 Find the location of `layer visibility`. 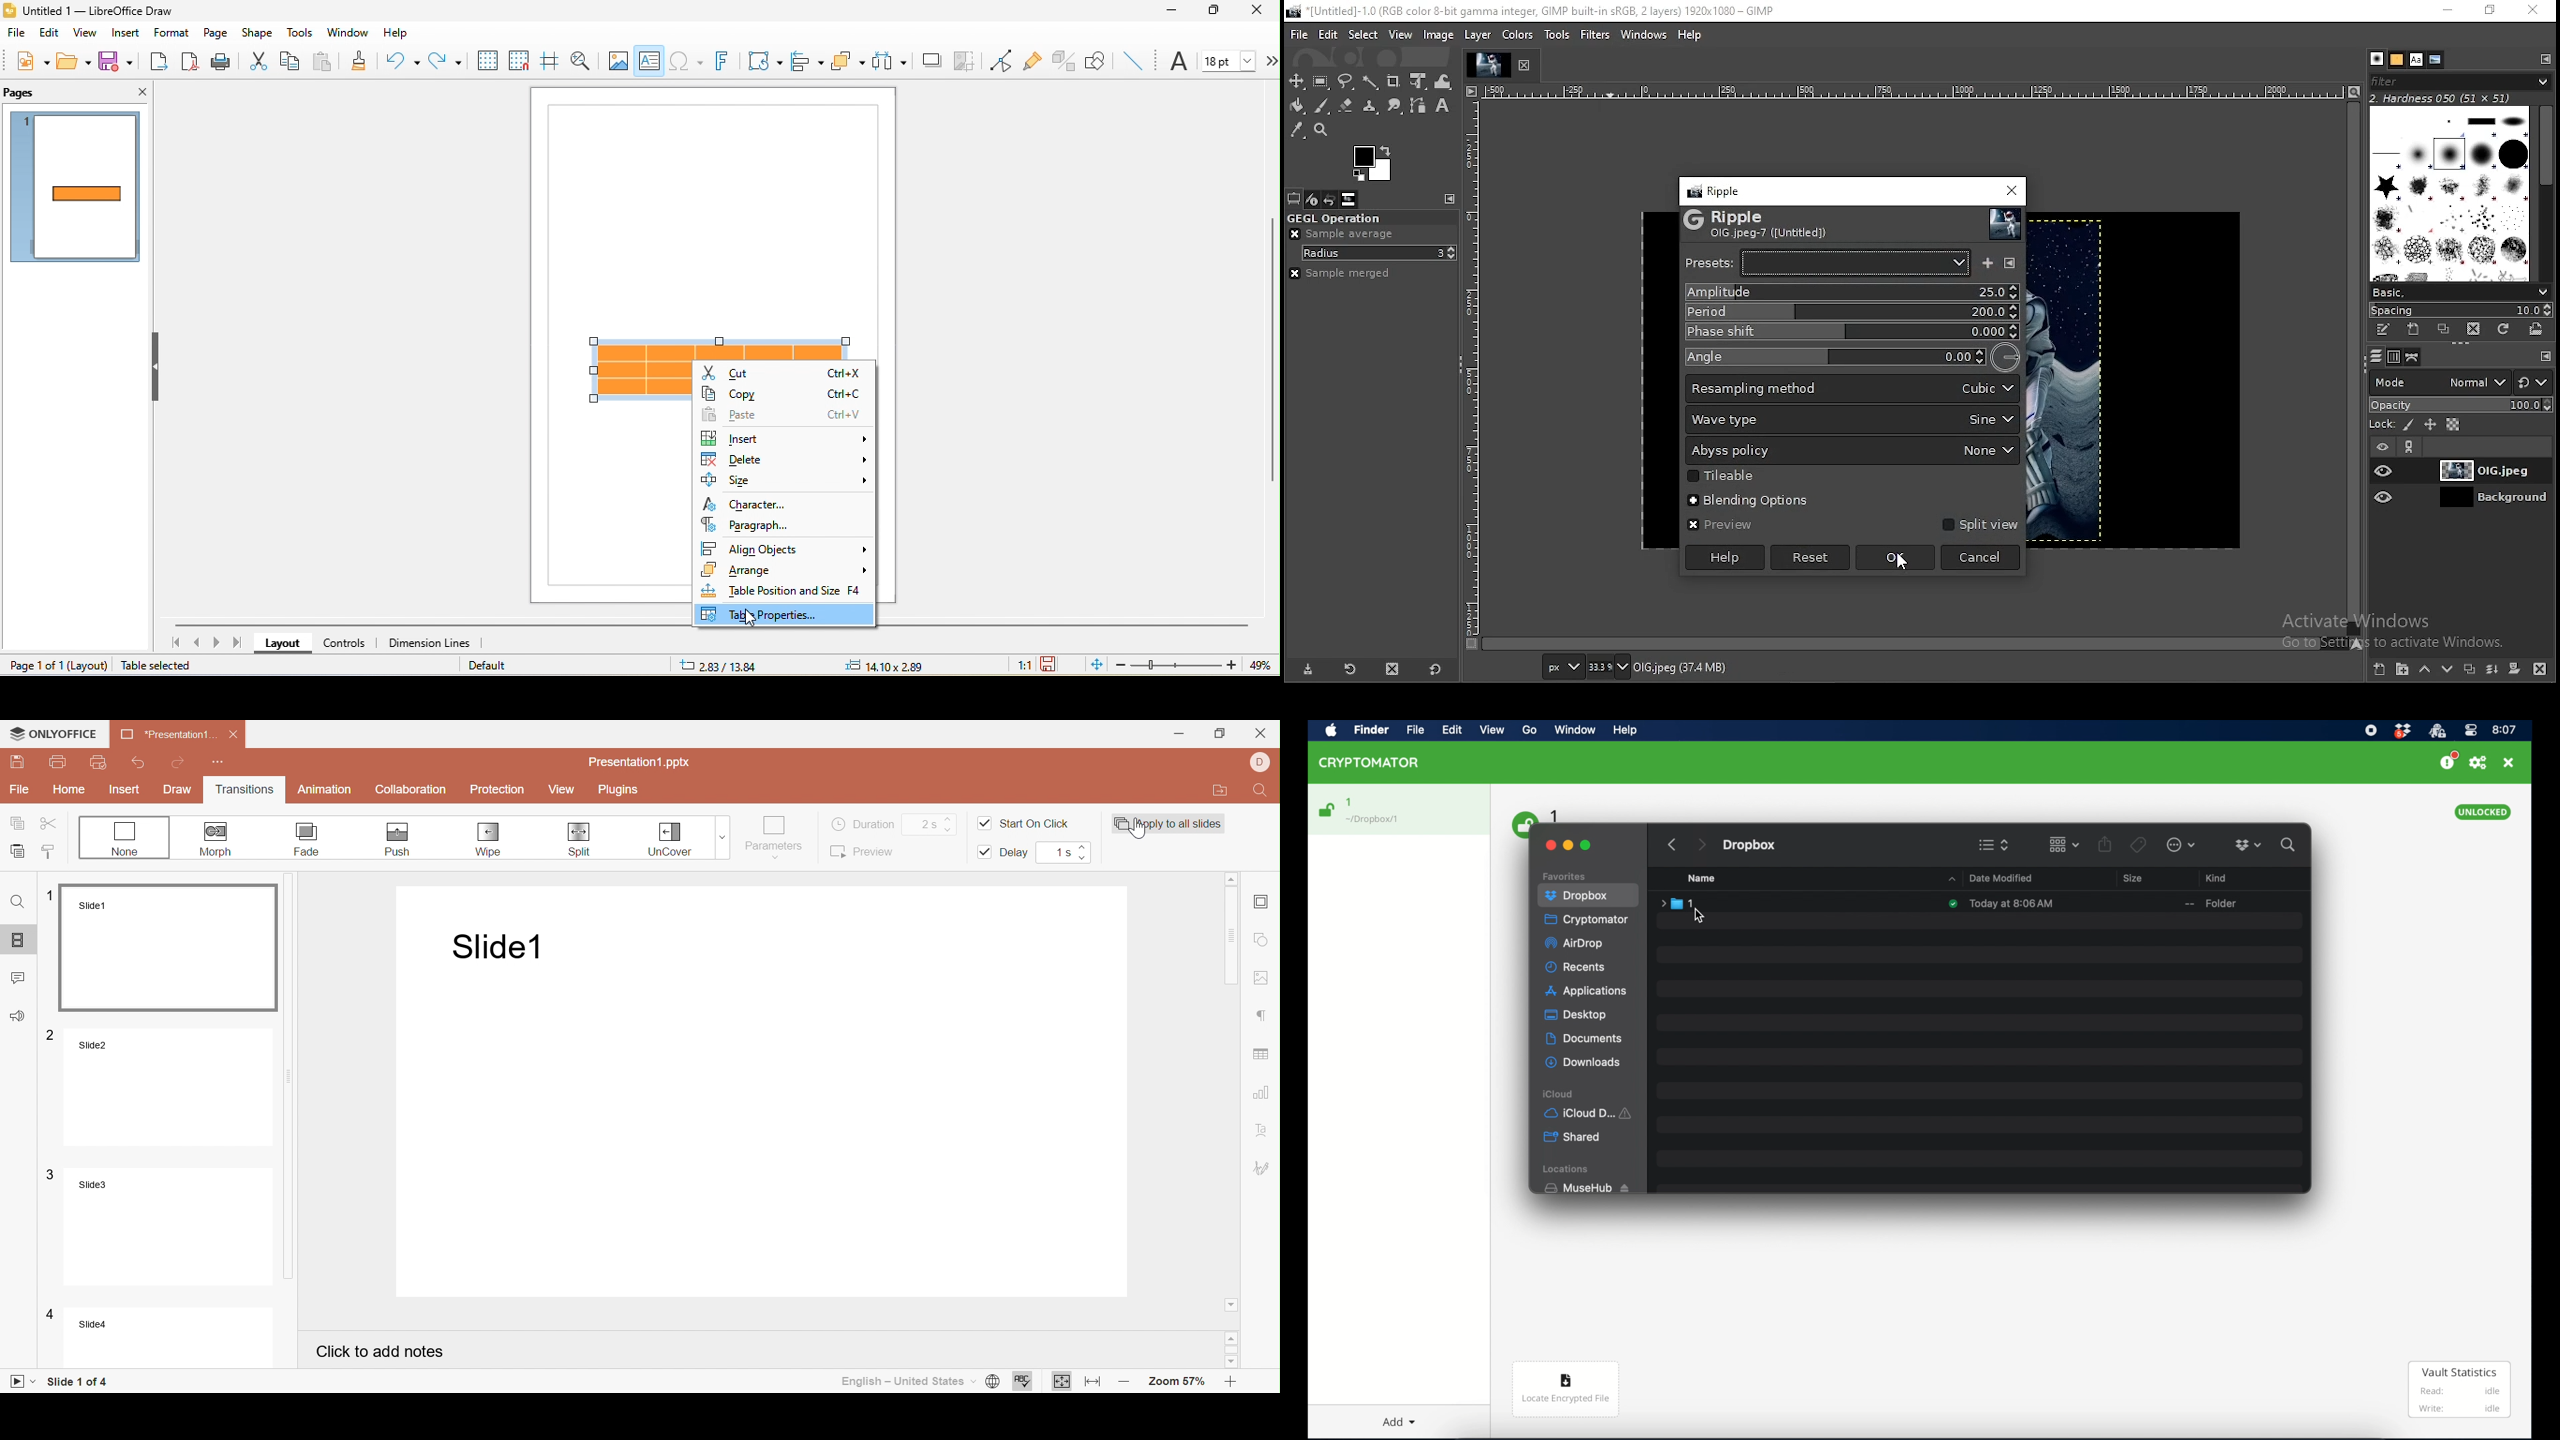

layer visibility is located at coordinates (2382, 447).